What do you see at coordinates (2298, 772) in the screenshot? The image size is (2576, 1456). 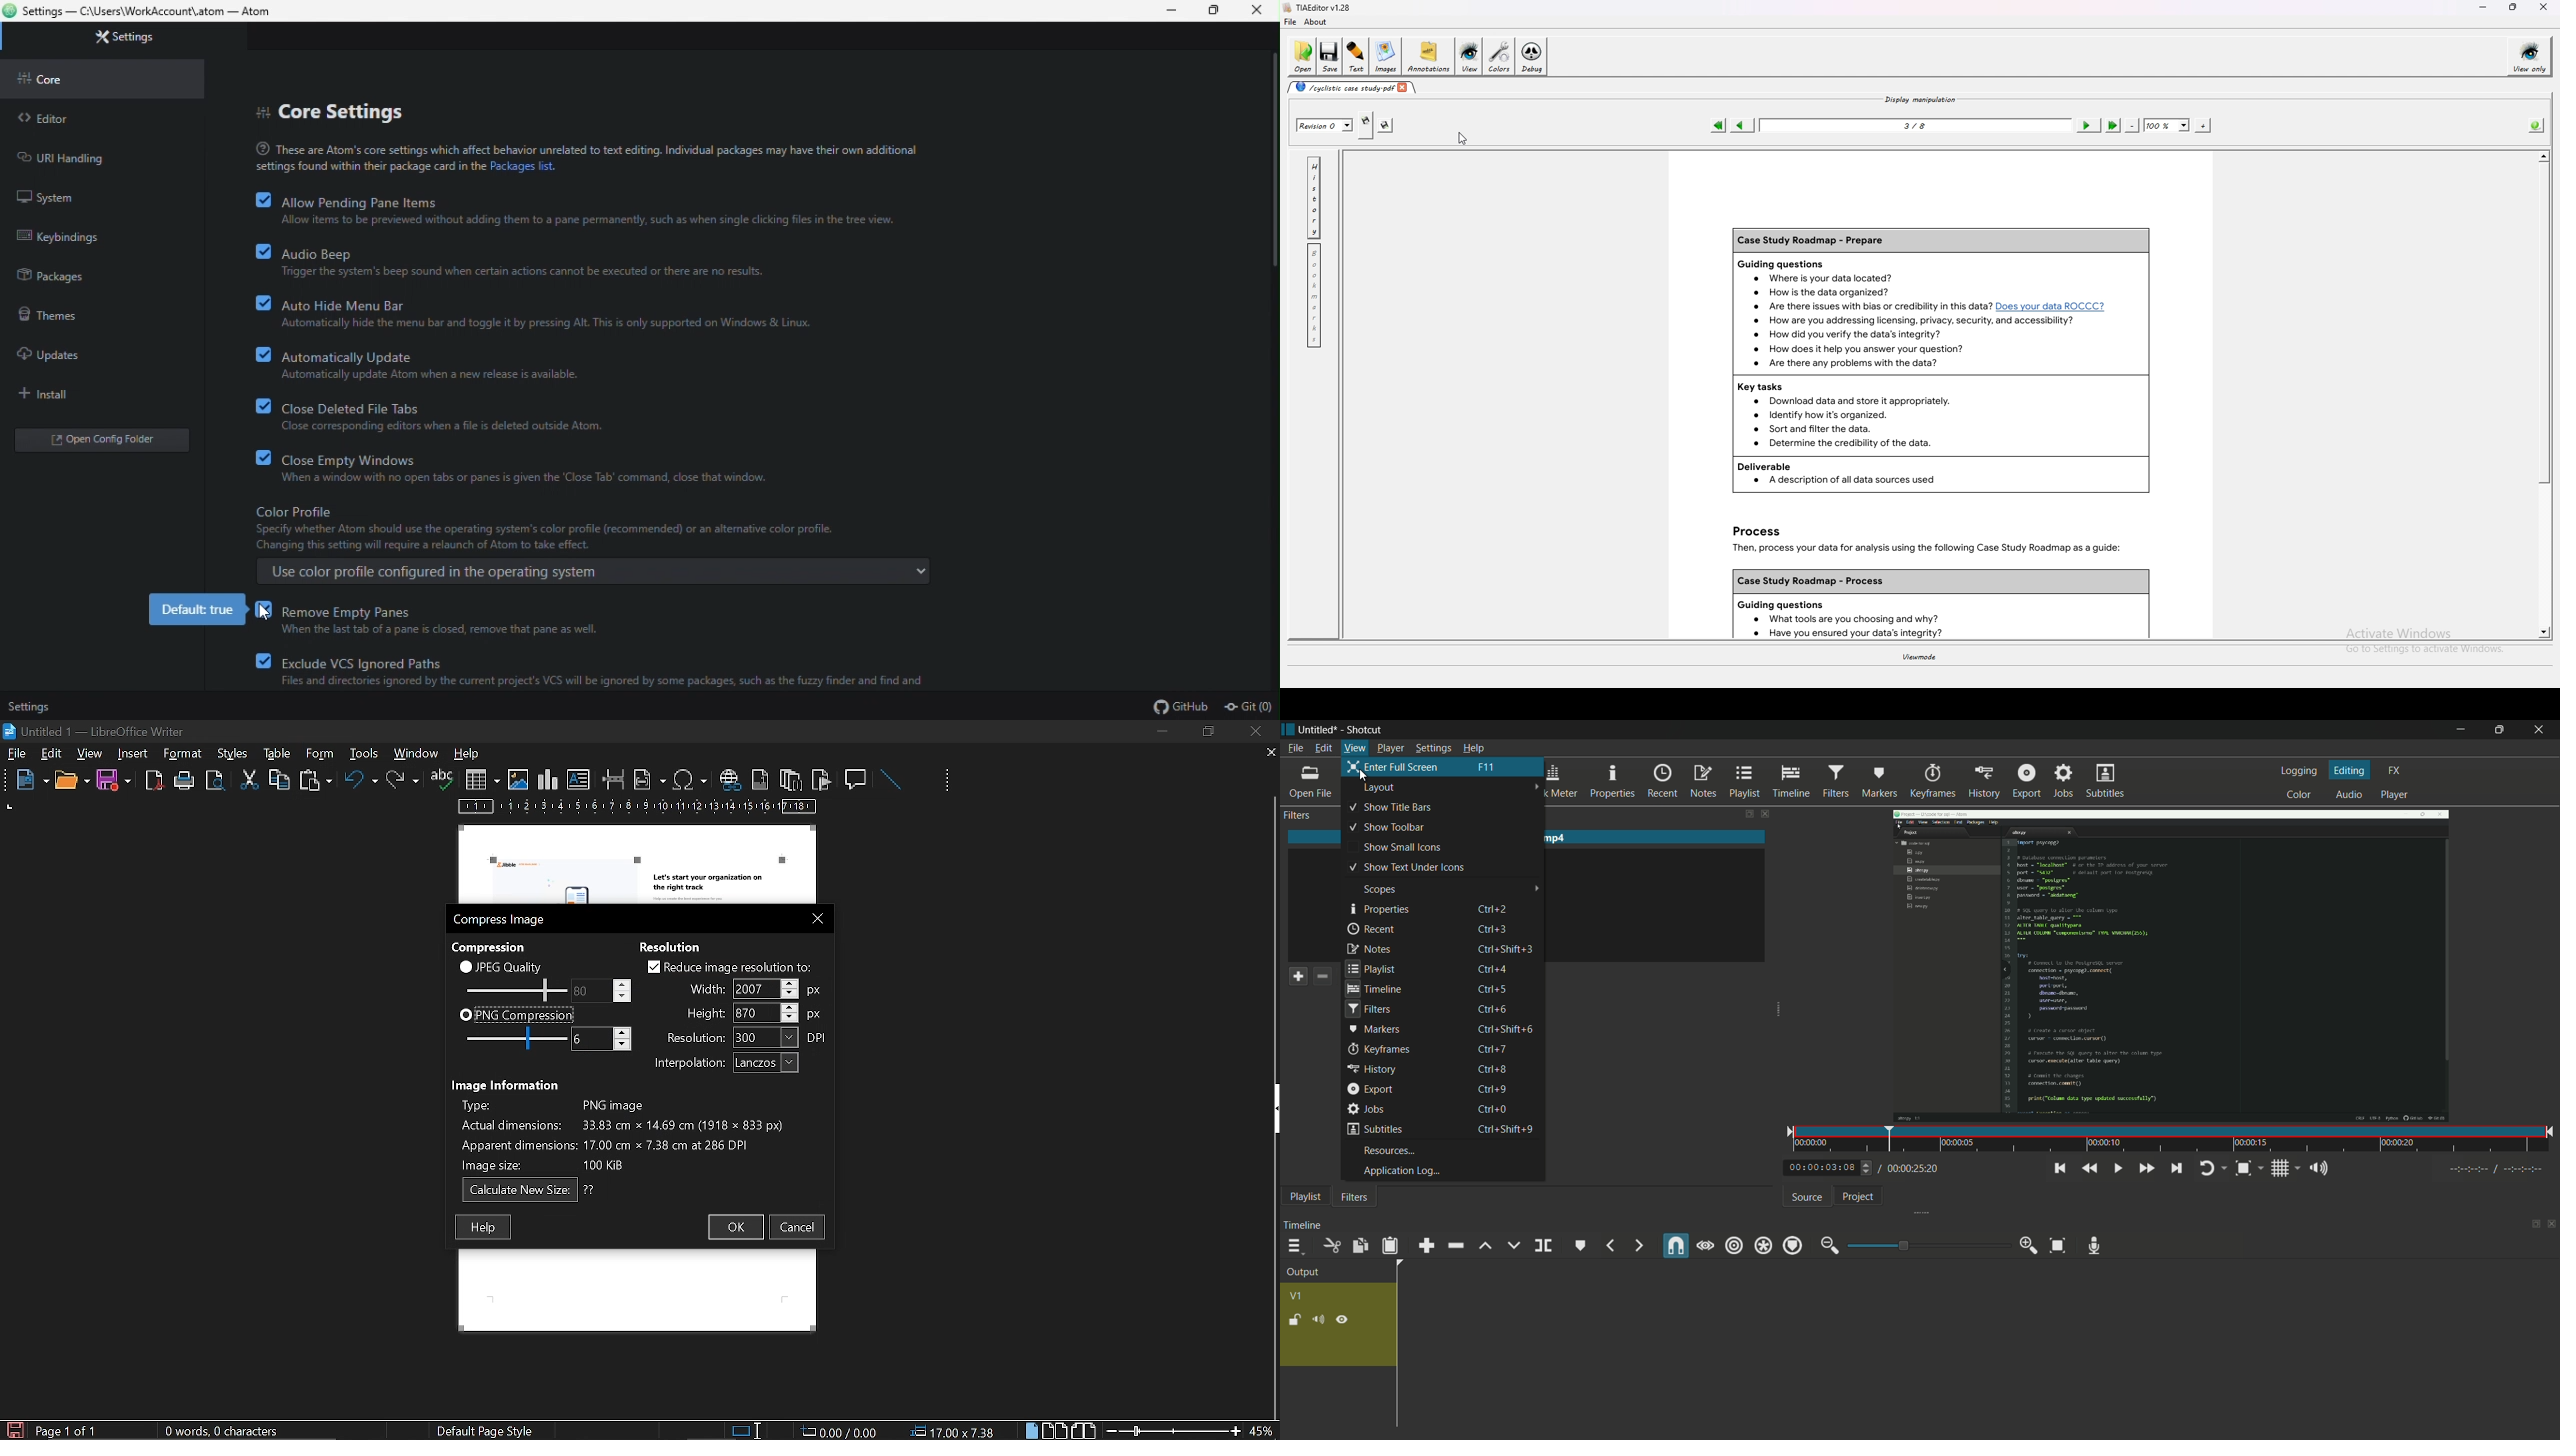 I see `logging` at bounding box center [2298, 772].